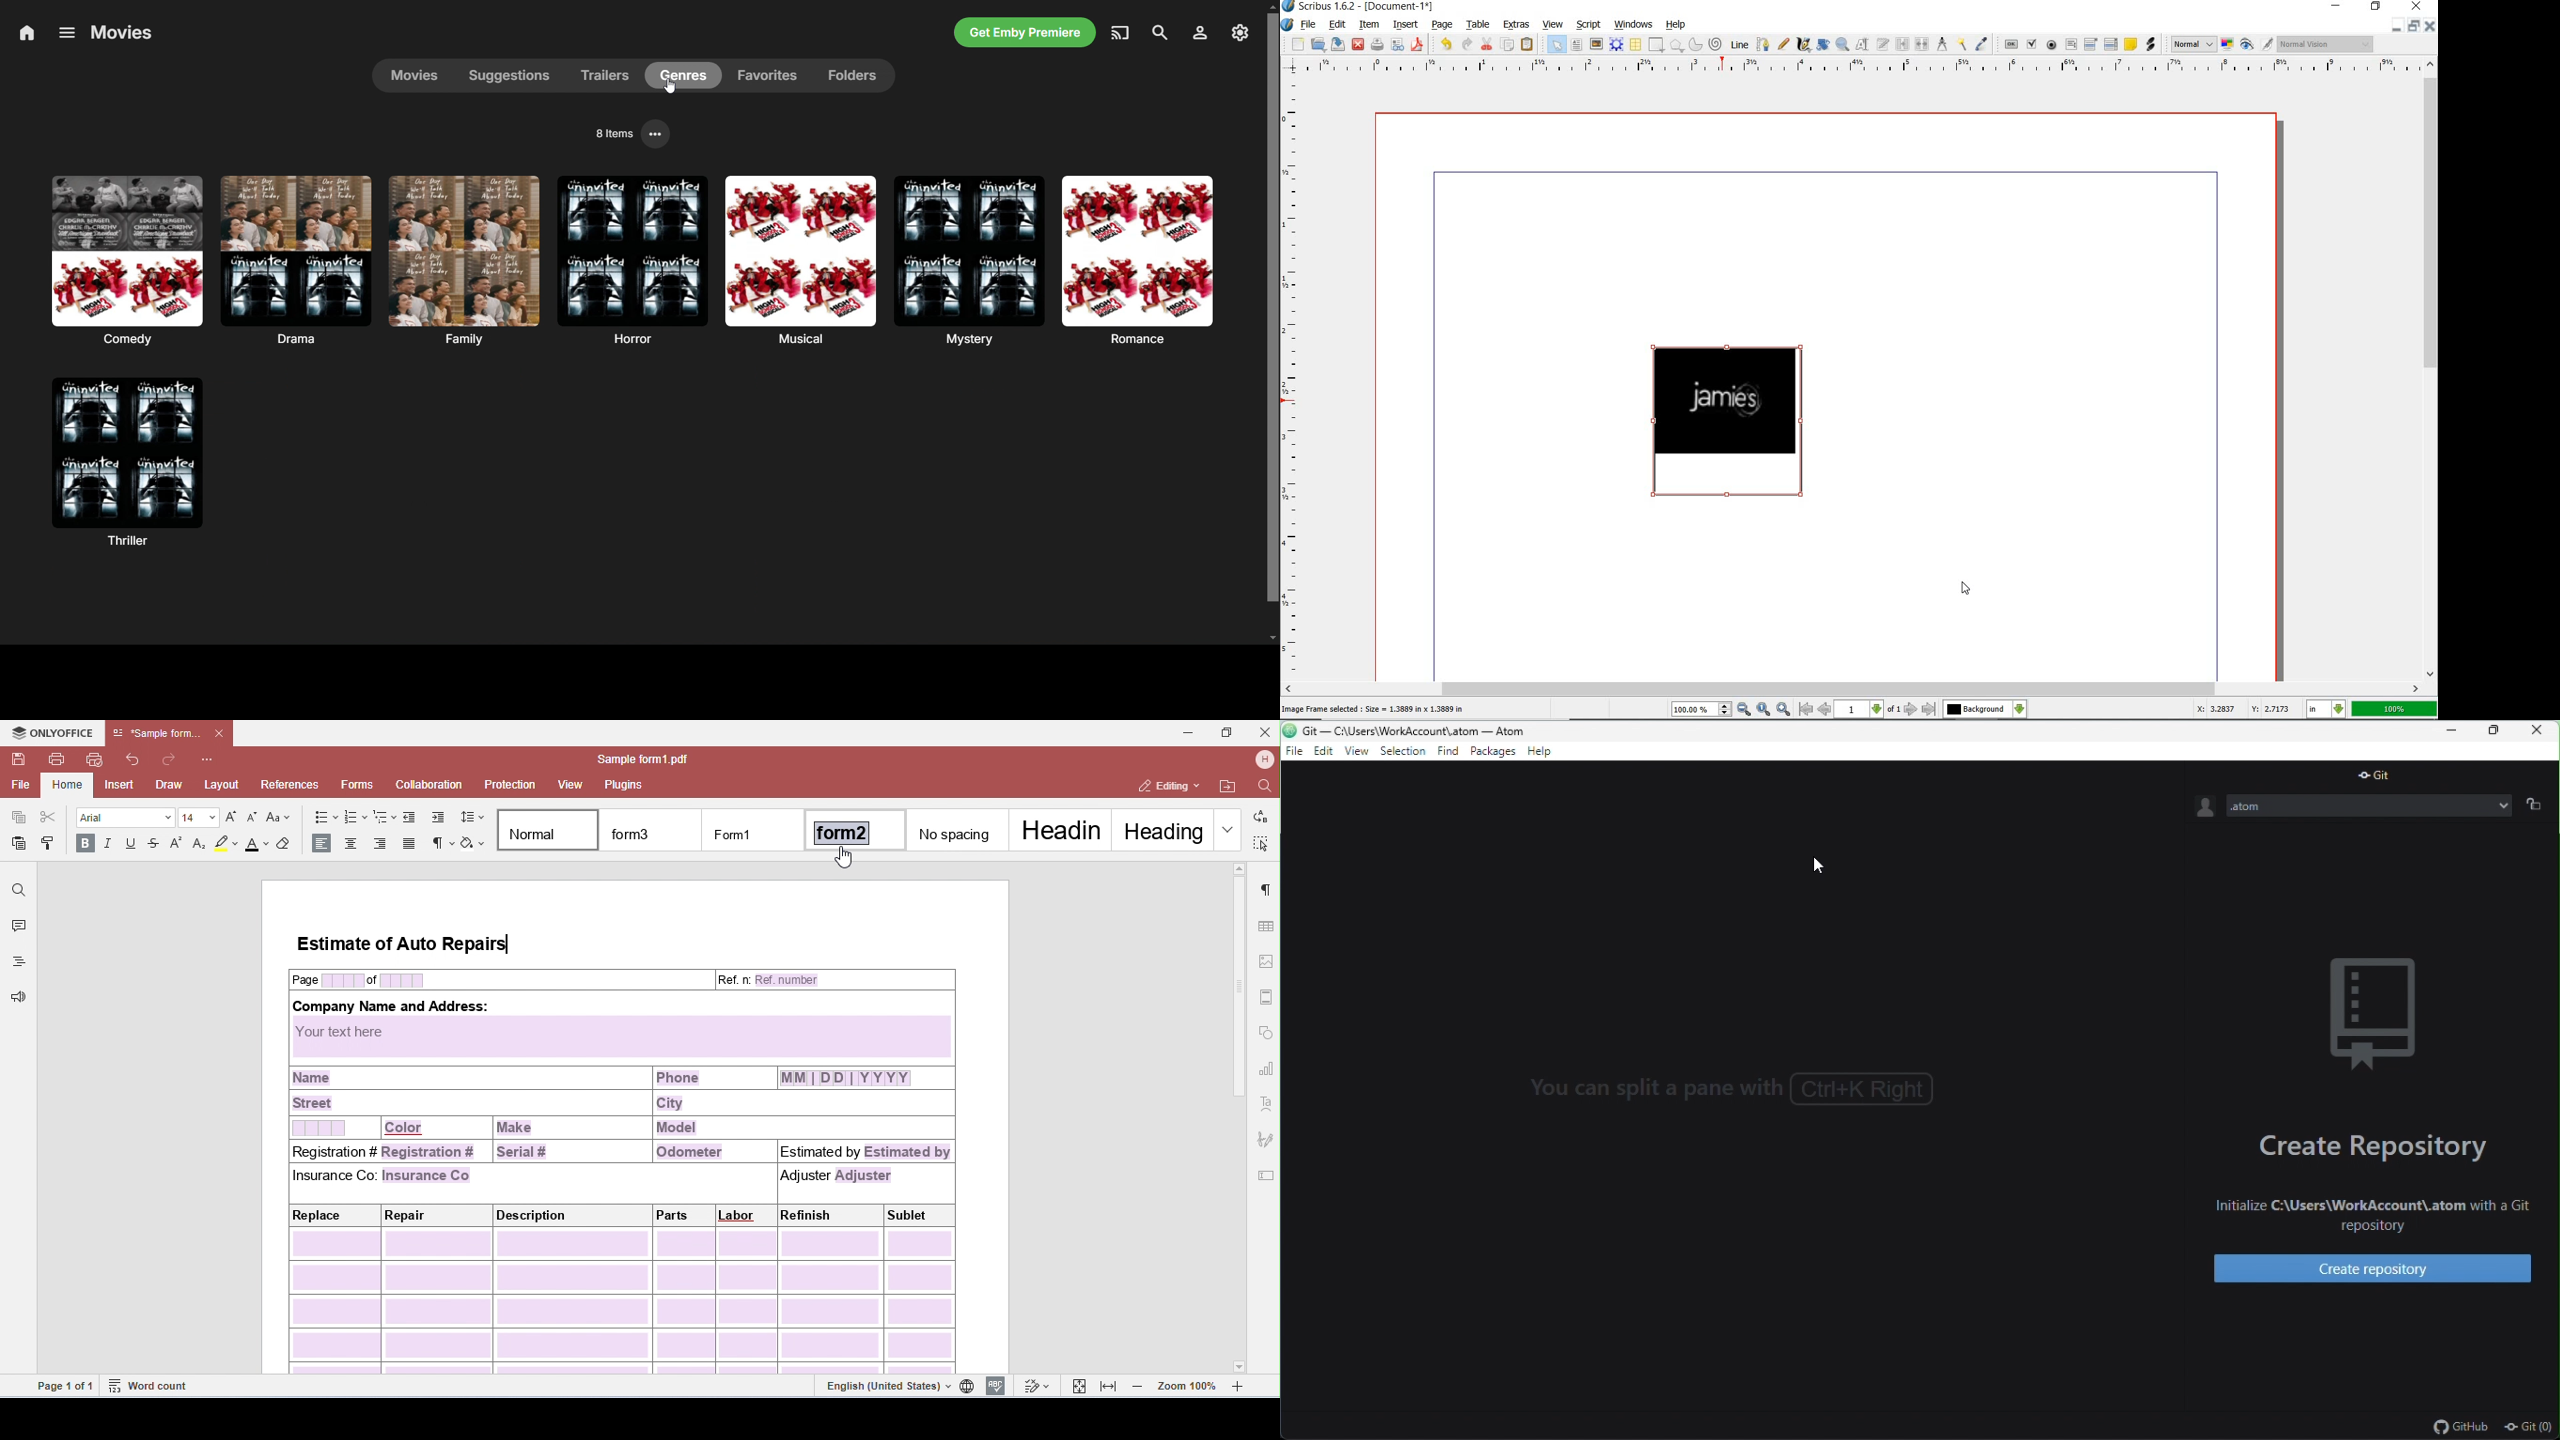  What do you see at coordinates (1556, 44) in the screenshot?
I see `SELECT` at bounding box center [1556, 44].